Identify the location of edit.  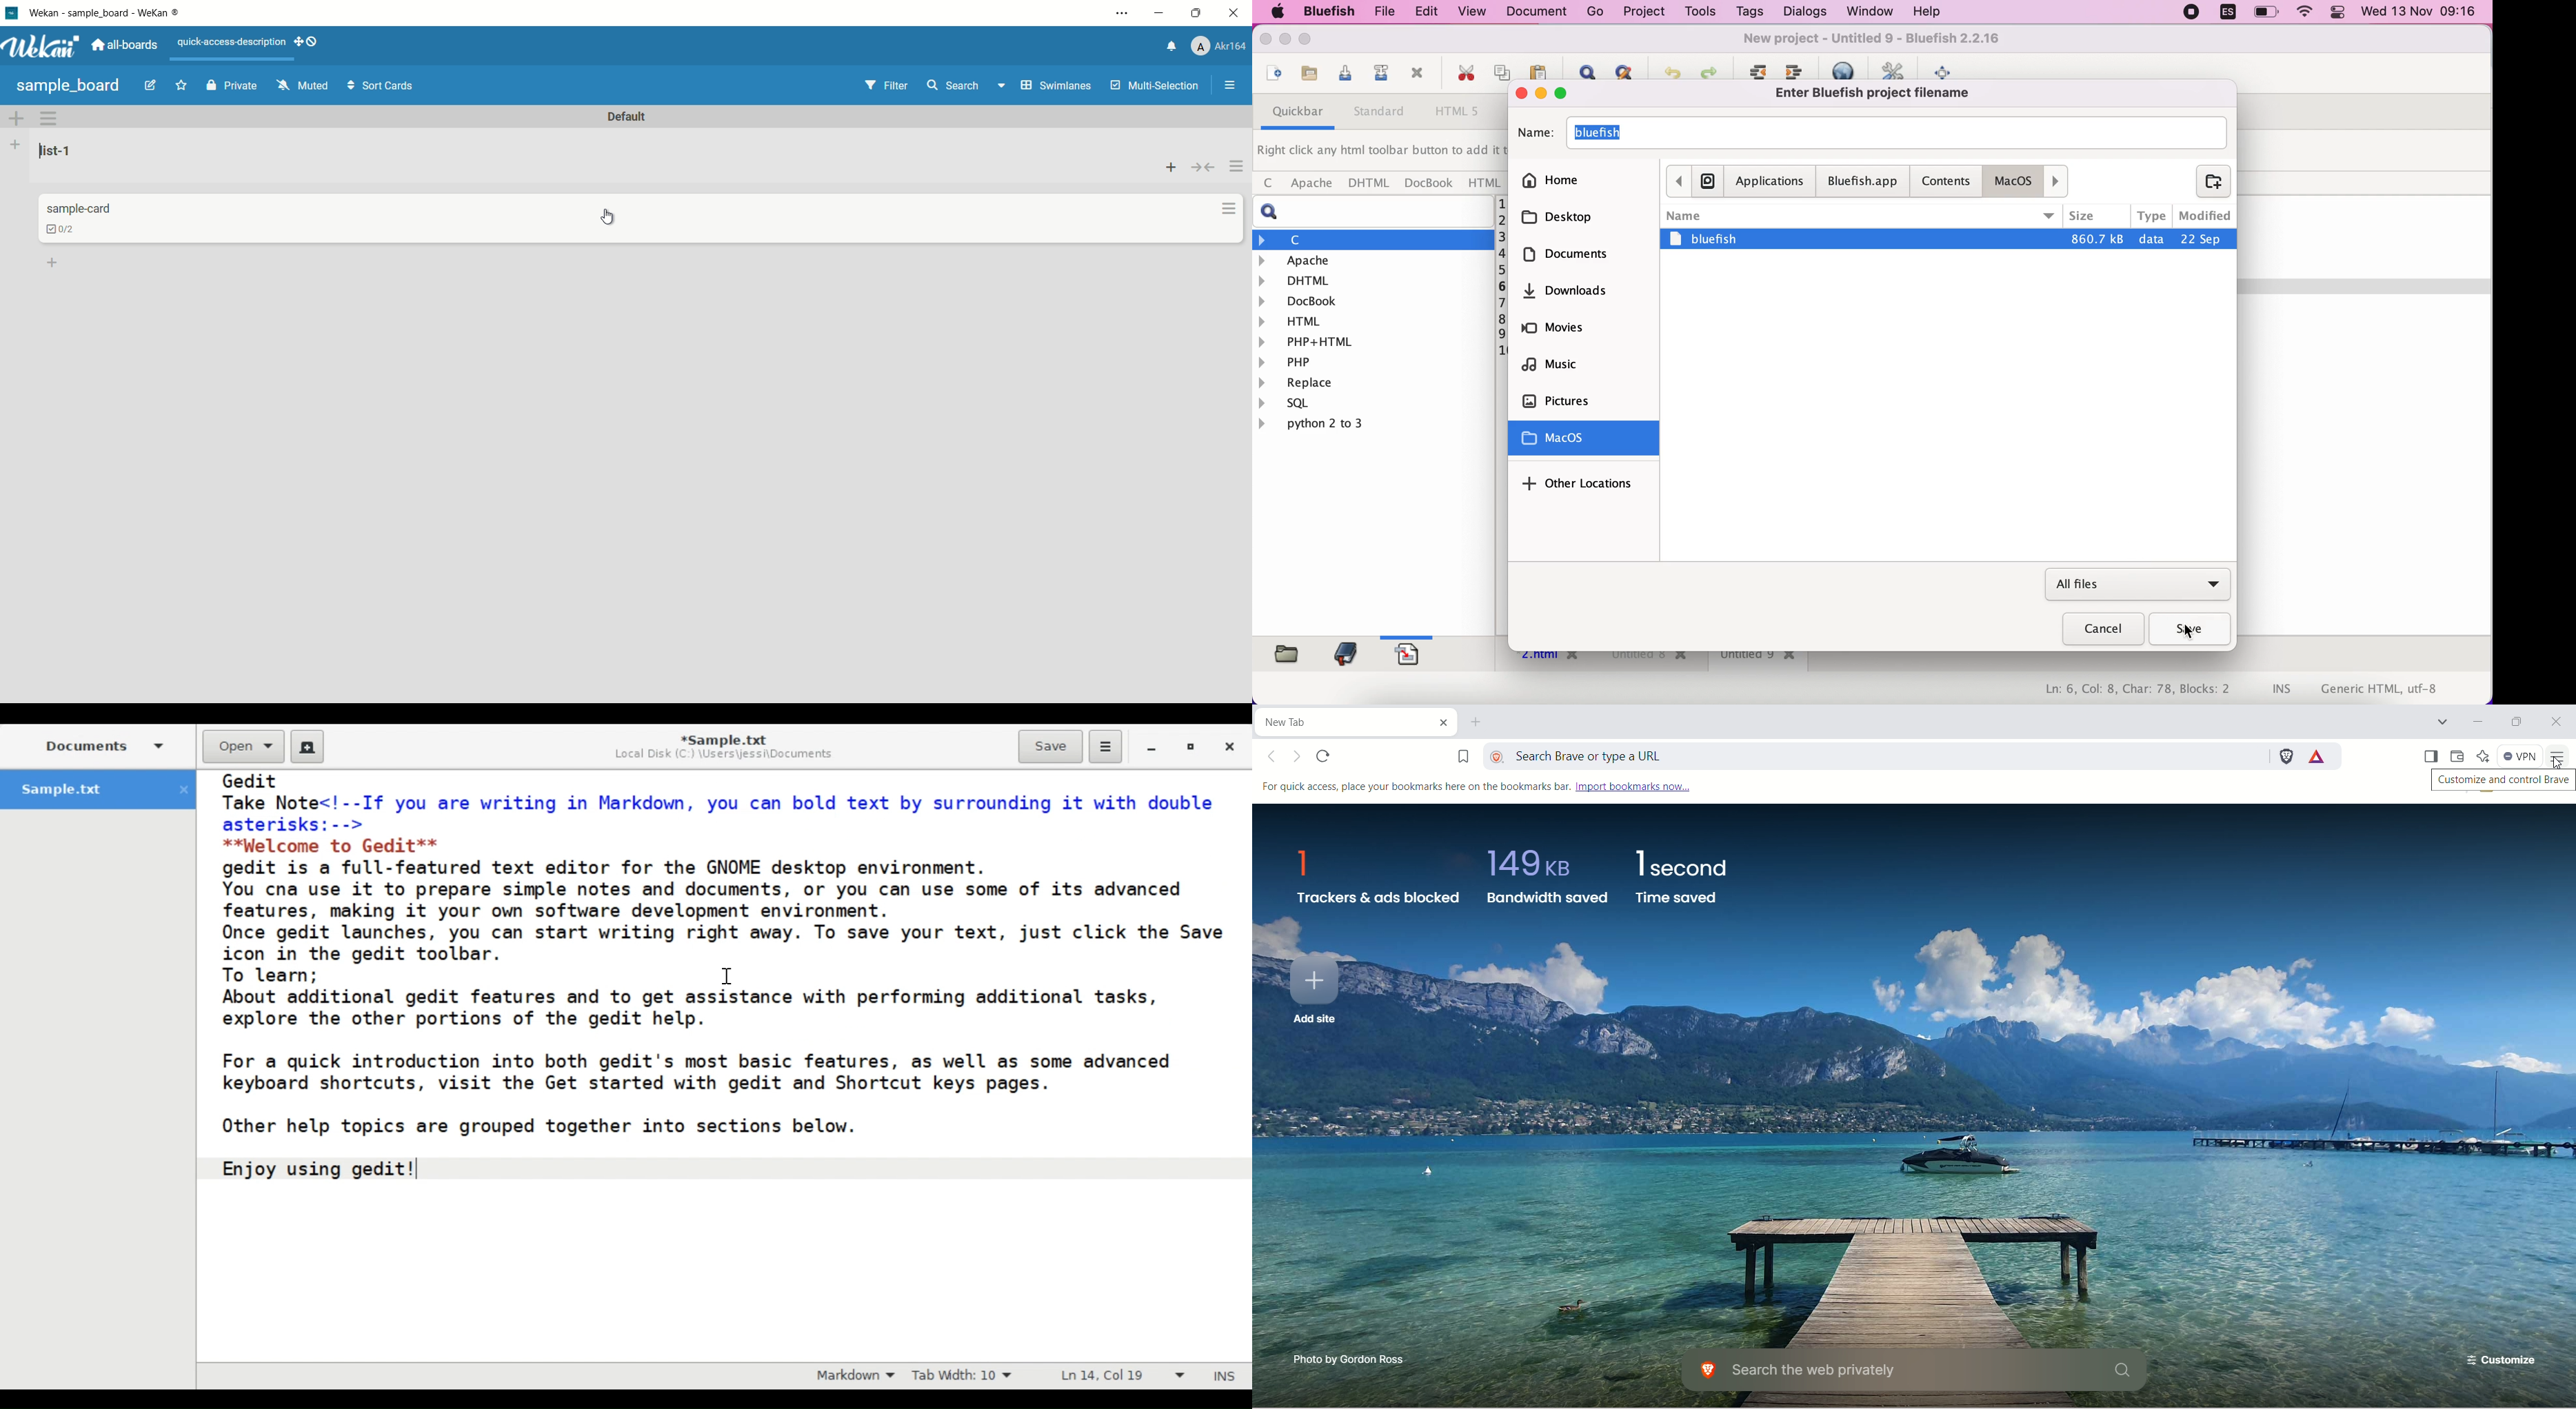
(152, 87).